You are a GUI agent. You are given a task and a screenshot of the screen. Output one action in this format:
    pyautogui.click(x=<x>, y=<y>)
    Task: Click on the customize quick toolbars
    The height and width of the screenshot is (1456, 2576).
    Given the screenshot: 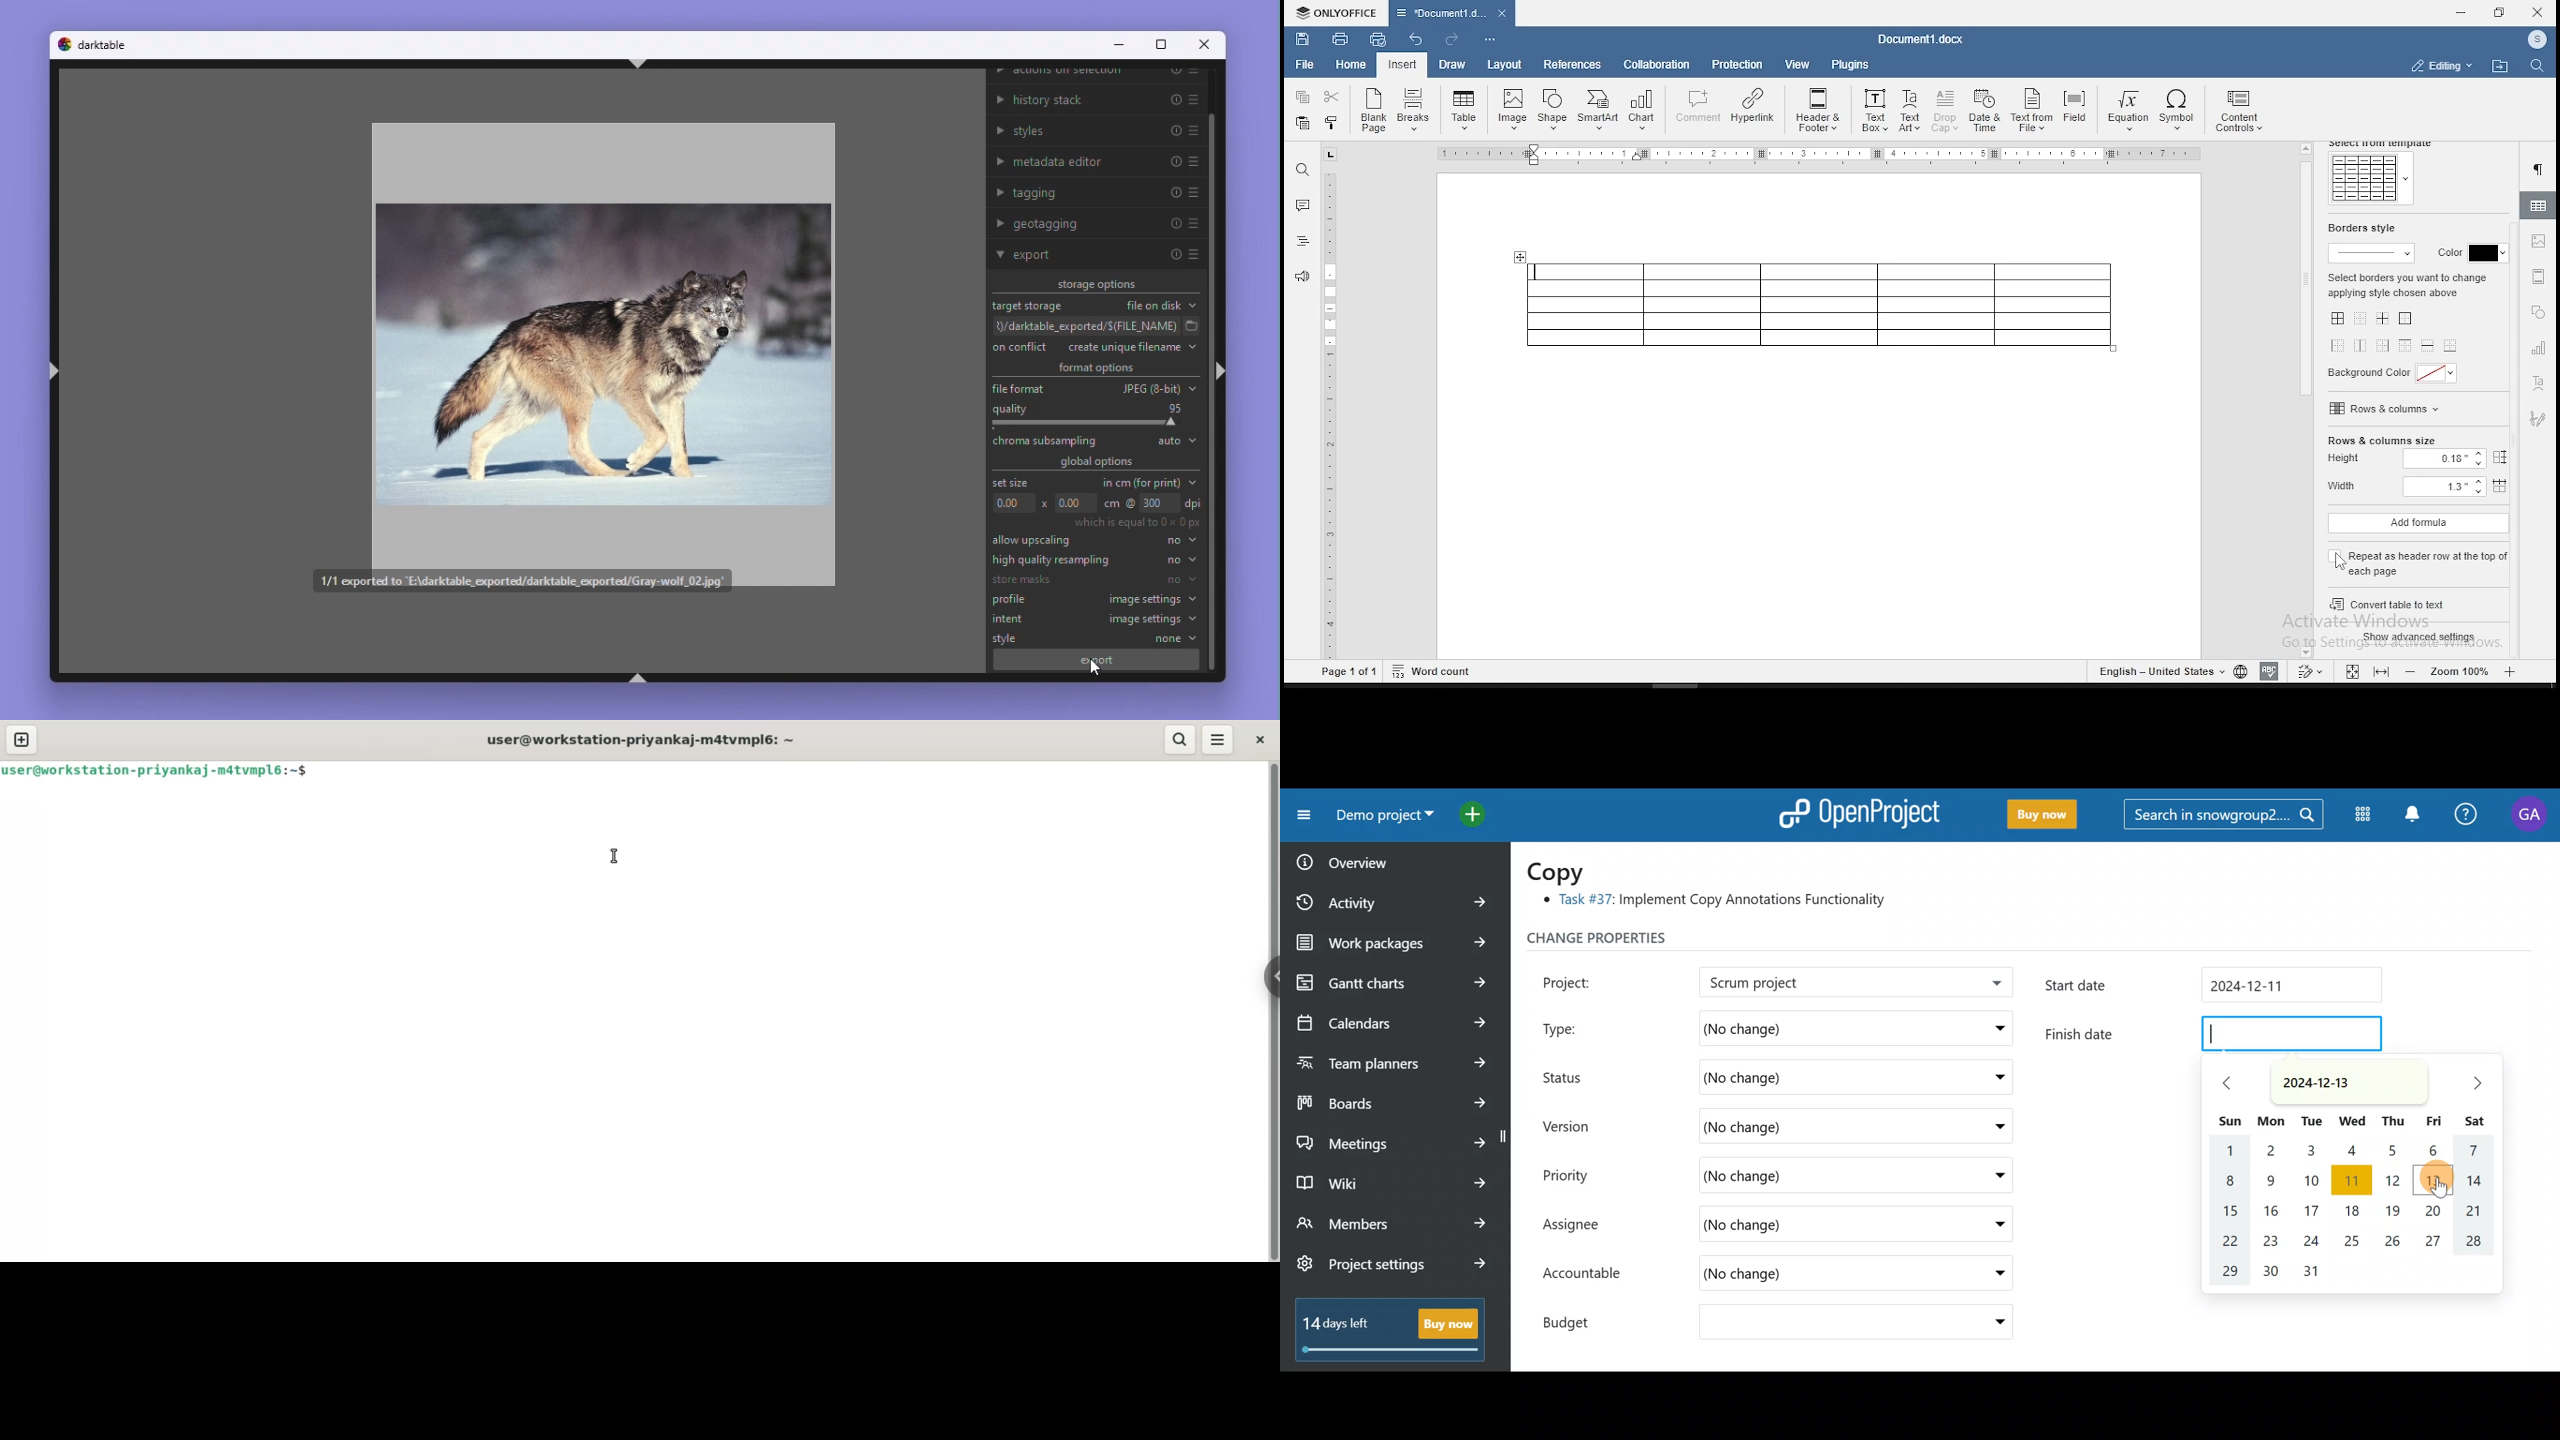 What is the action you would take?
    pyautogui.click(x=1490, y=41)
    